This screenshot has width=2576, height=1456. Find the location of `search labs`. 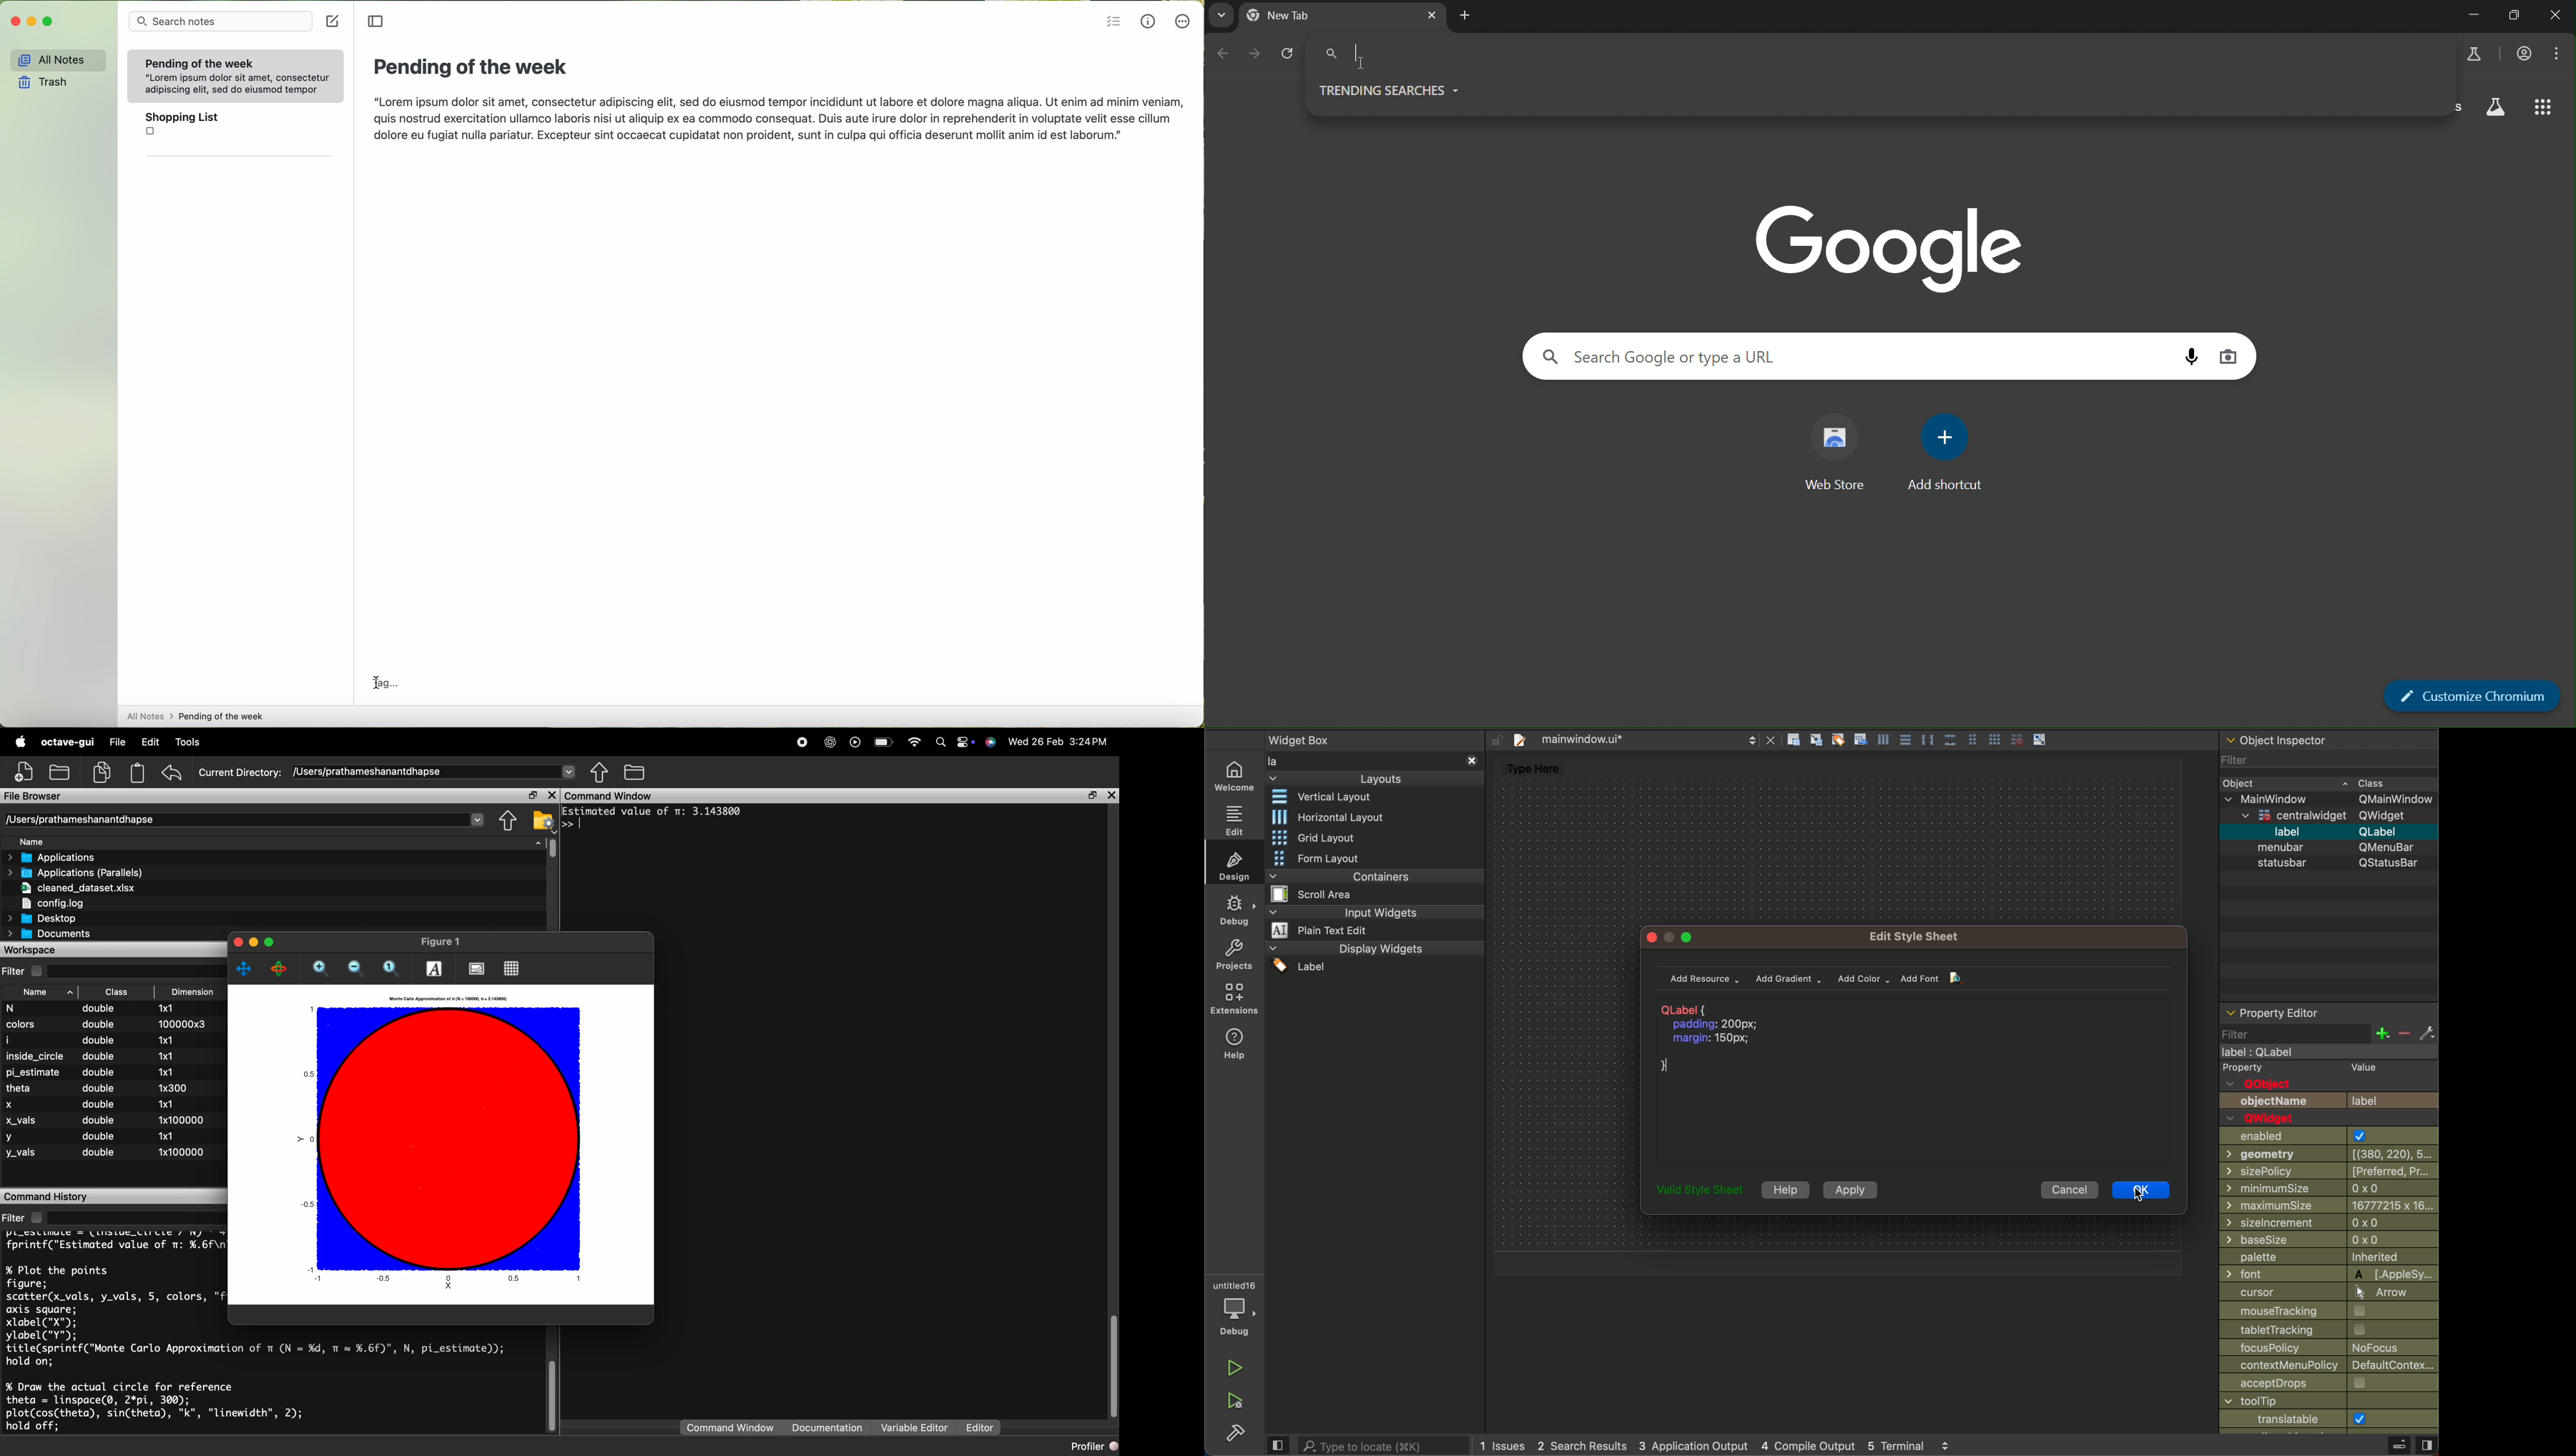

search labs is located at coordinates (2469, 54).